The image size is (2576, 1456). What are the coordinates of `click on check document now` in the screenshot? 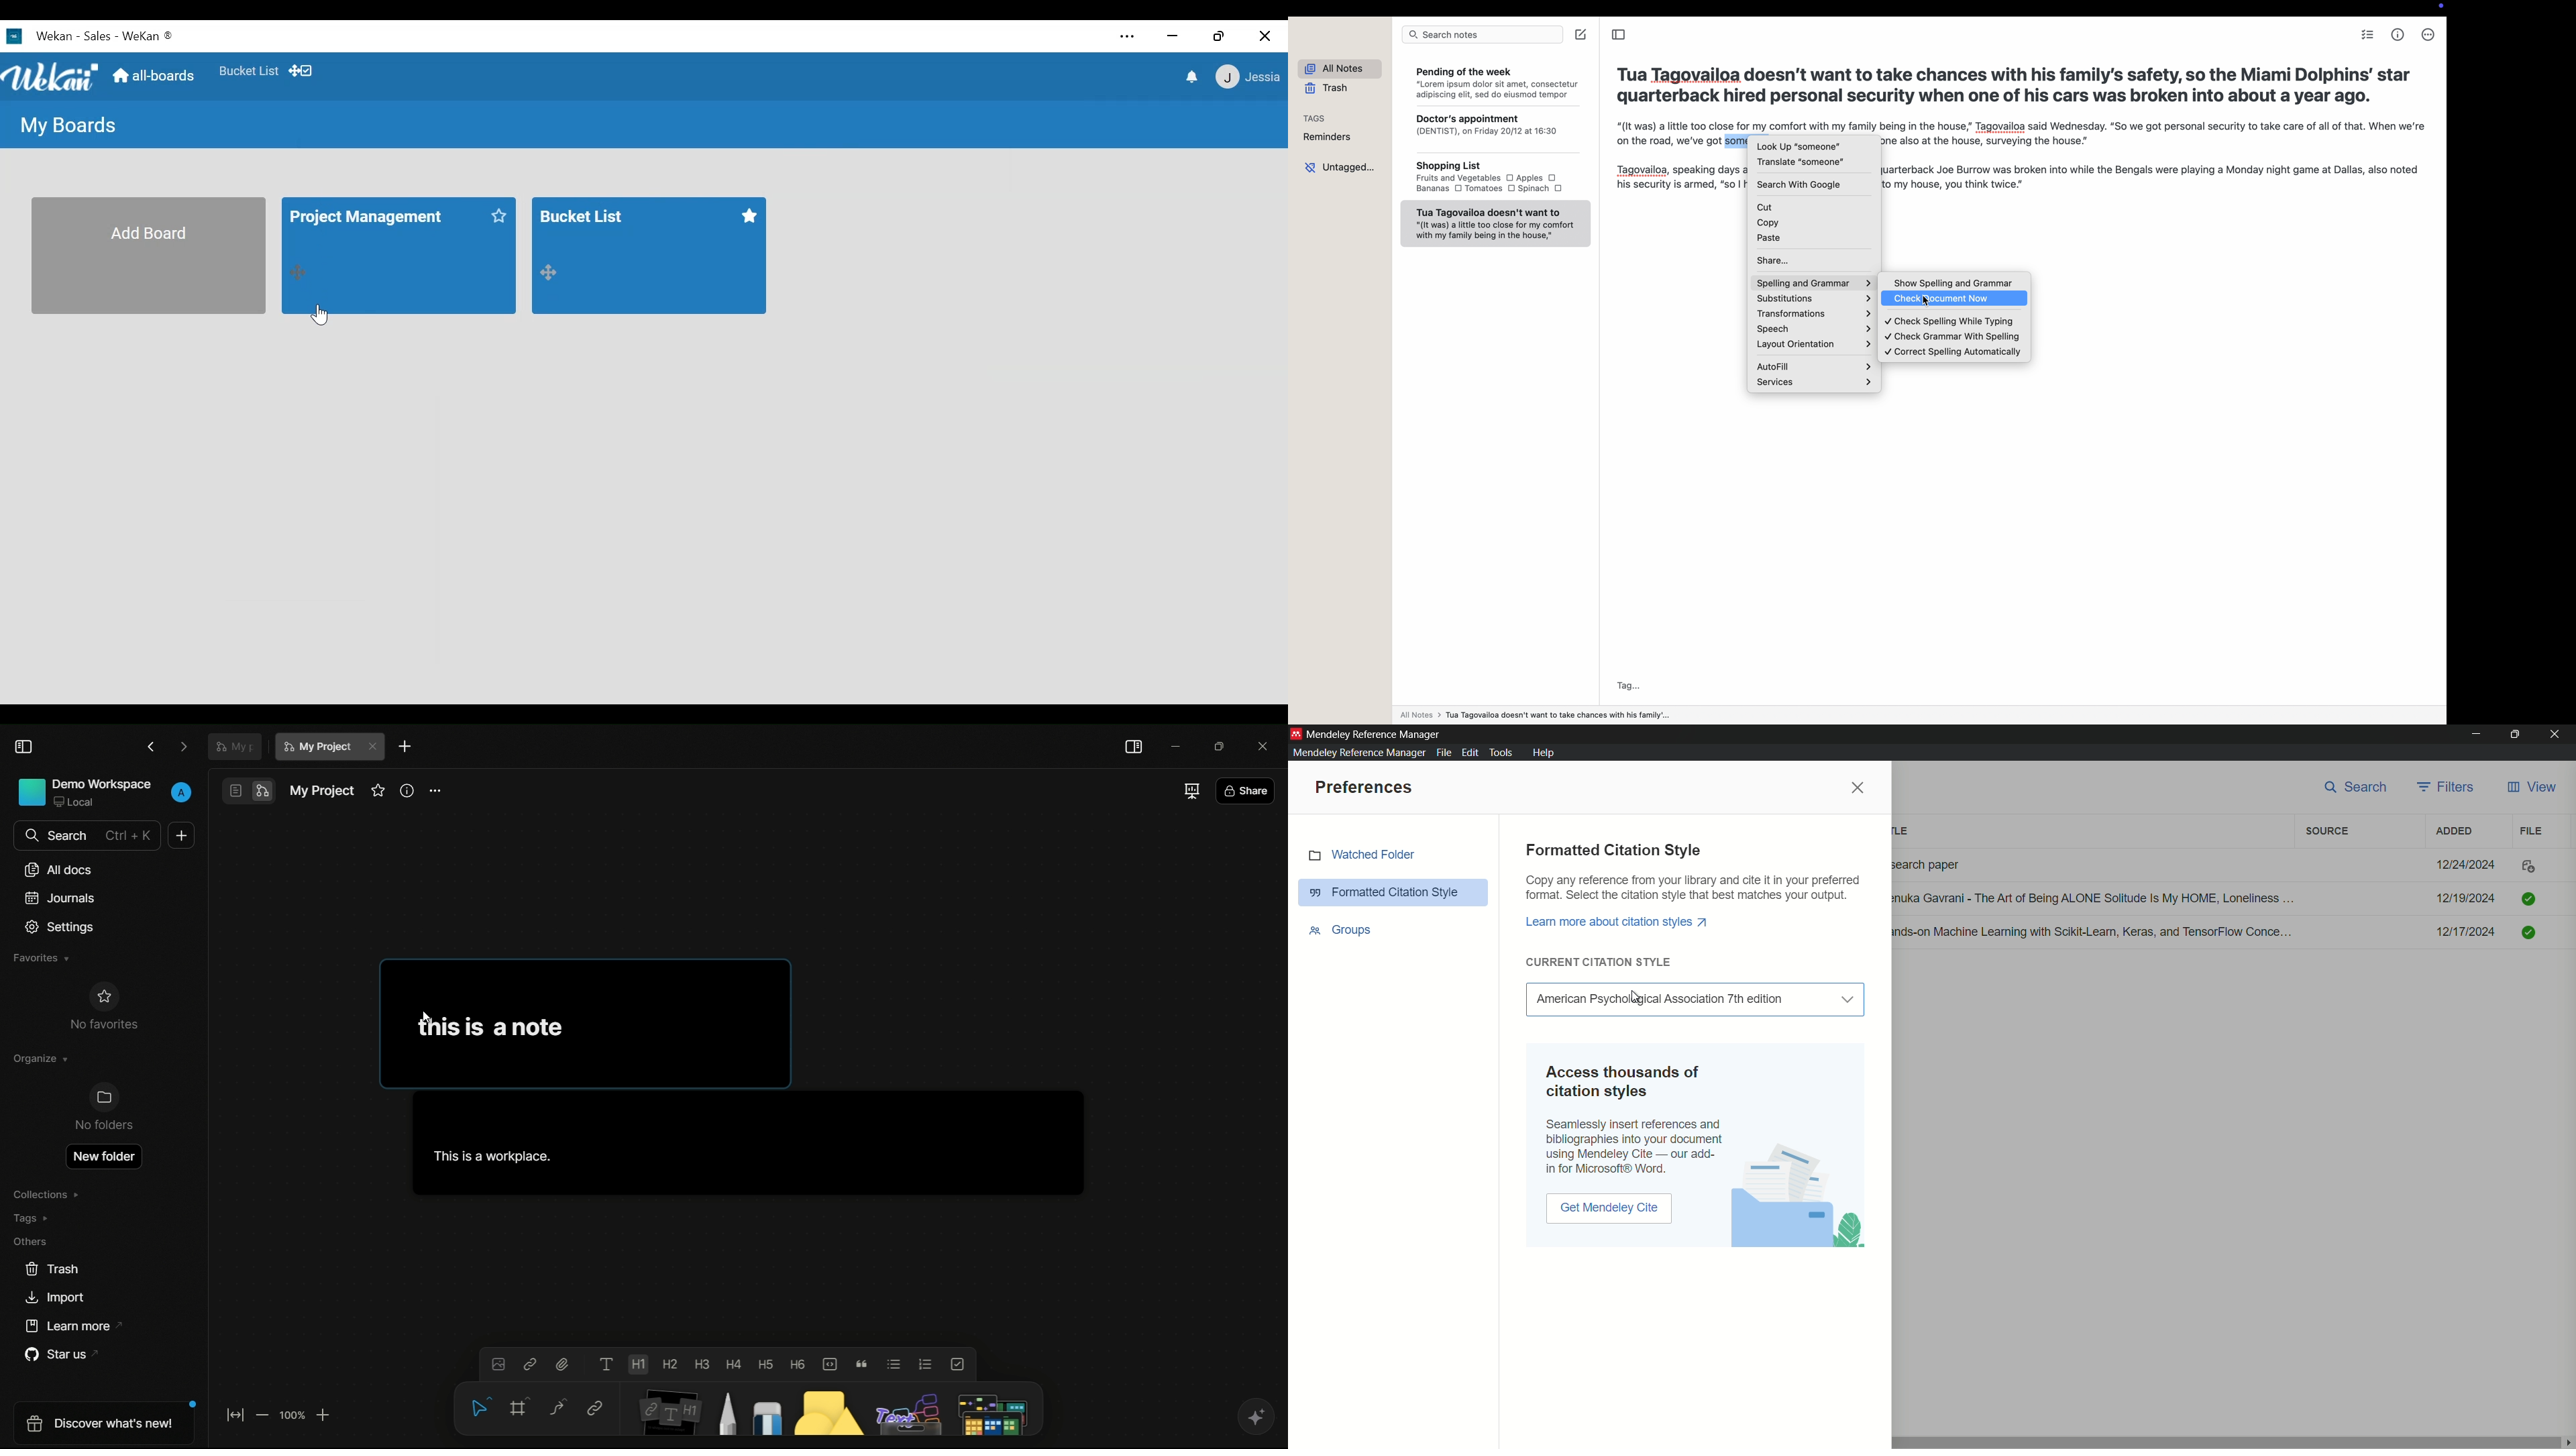 It's located at (1954, 299).